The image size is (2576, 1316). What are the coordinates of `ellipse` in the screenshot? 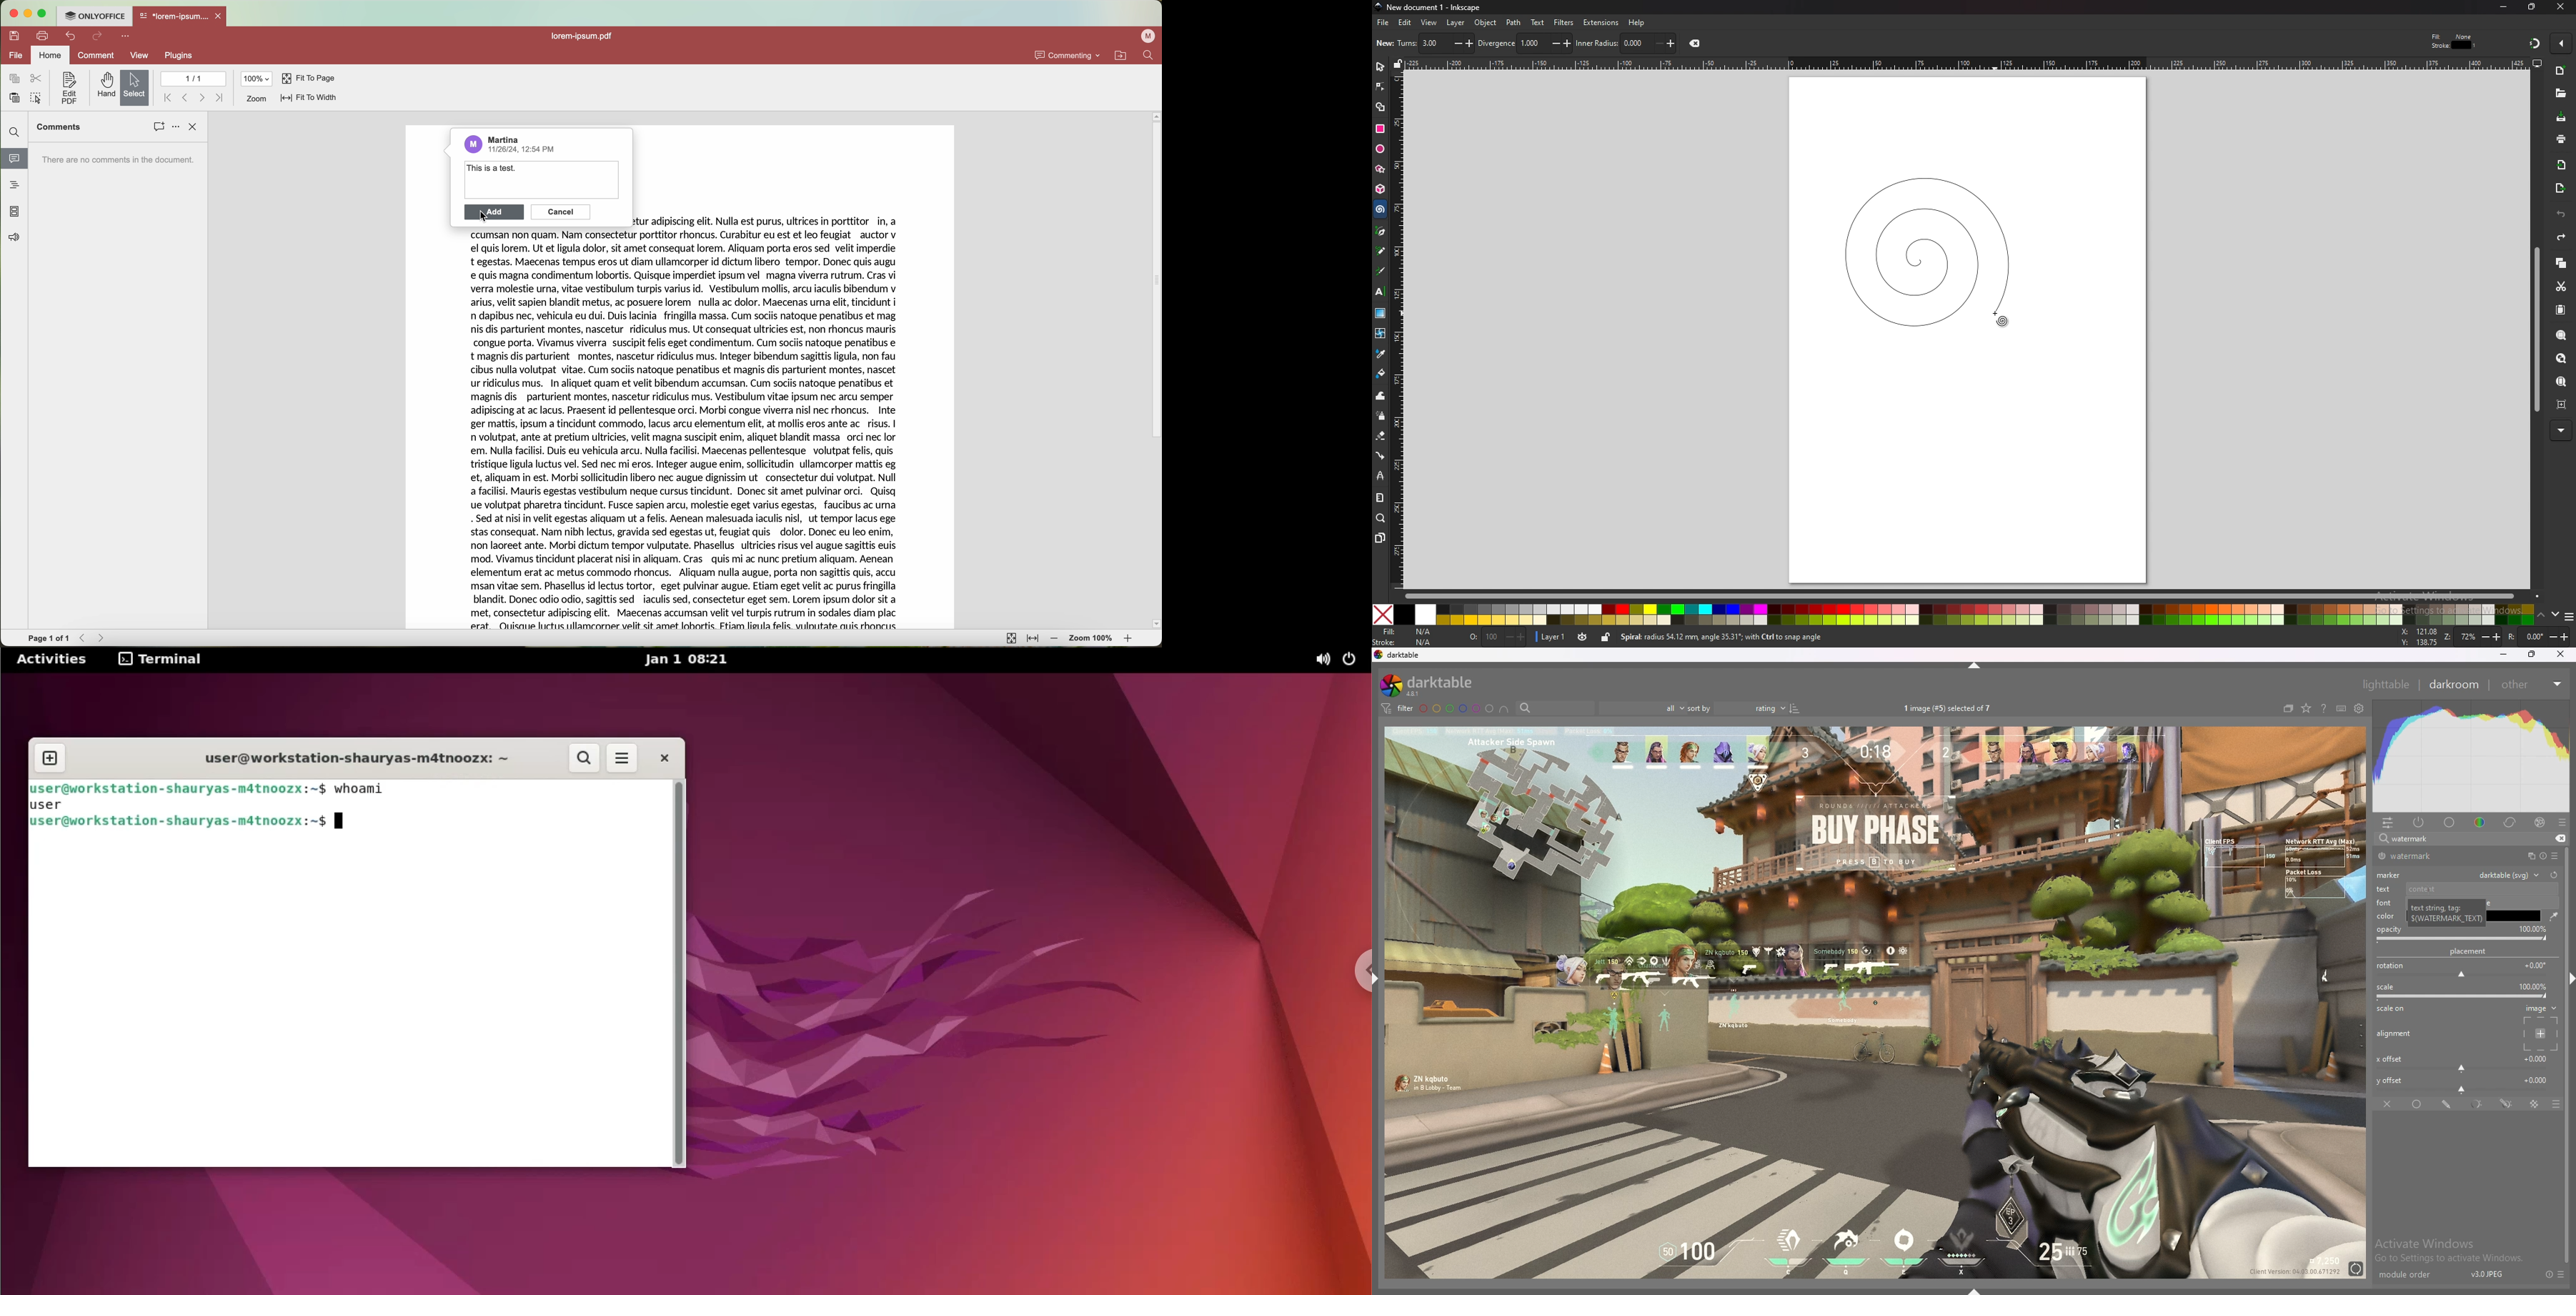 It's located at (1380, 148).